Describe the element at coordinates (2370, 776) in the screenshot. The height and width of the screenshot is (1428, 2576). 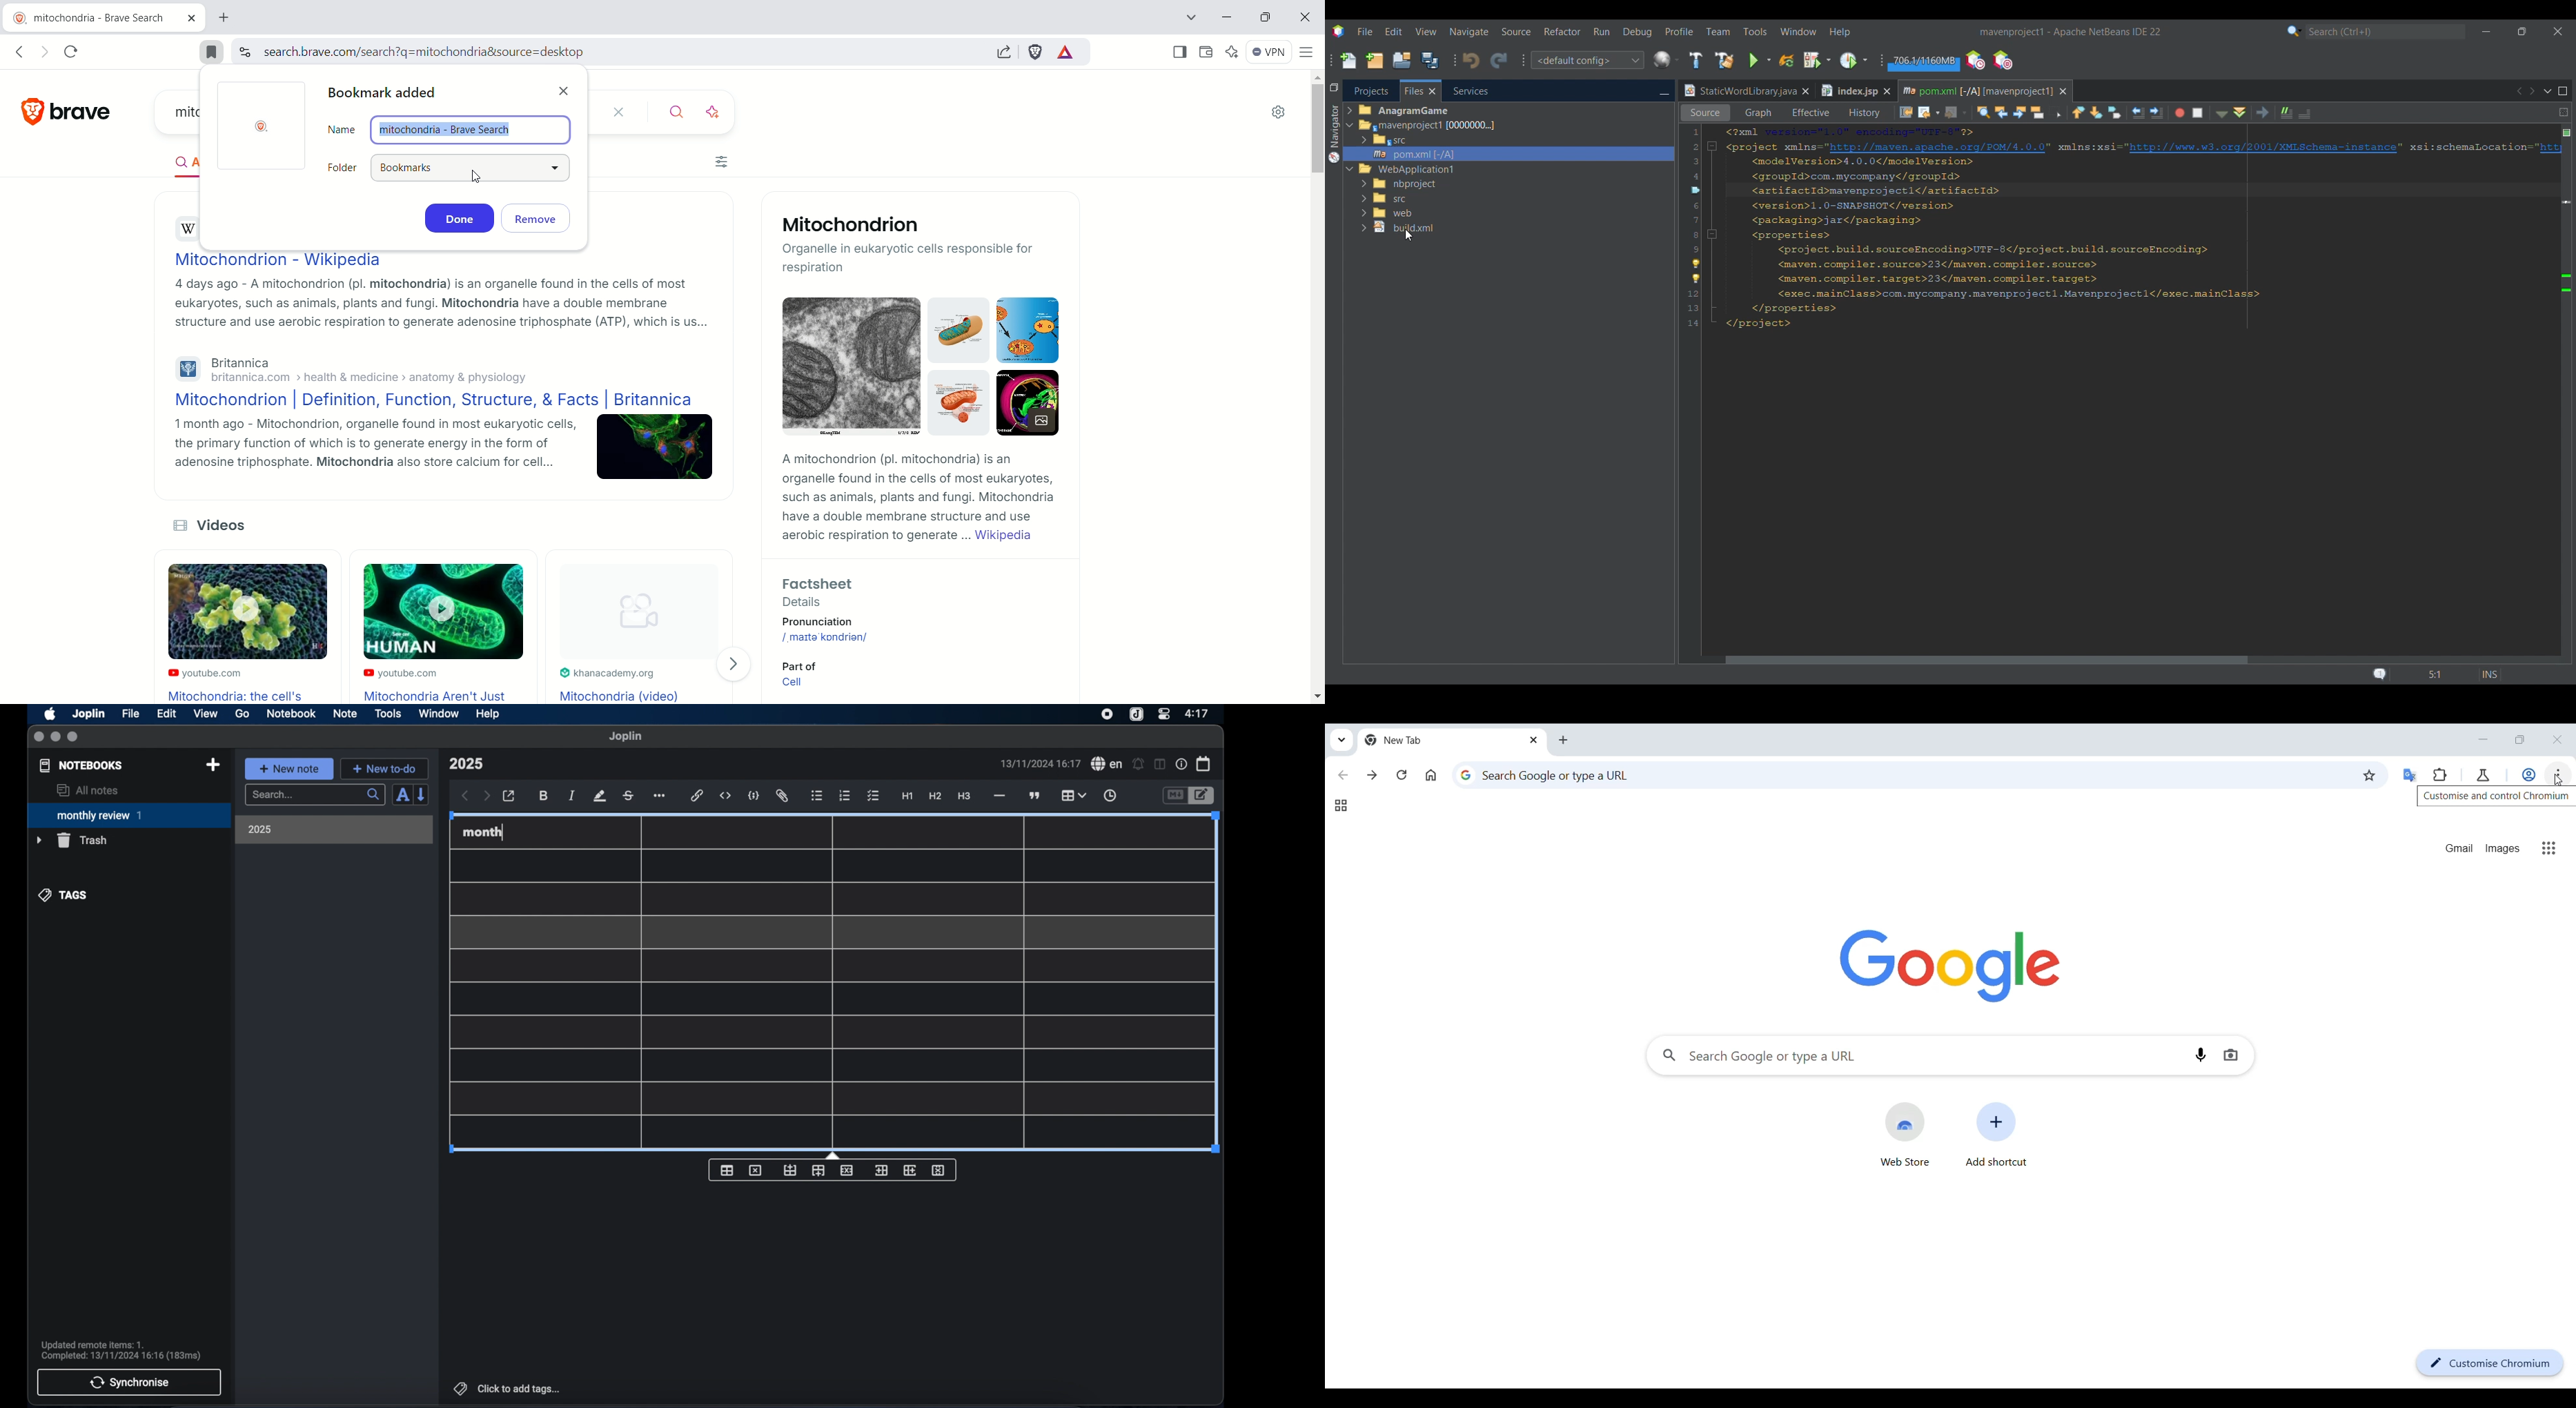
I see `Bookmark this tab` at that location.